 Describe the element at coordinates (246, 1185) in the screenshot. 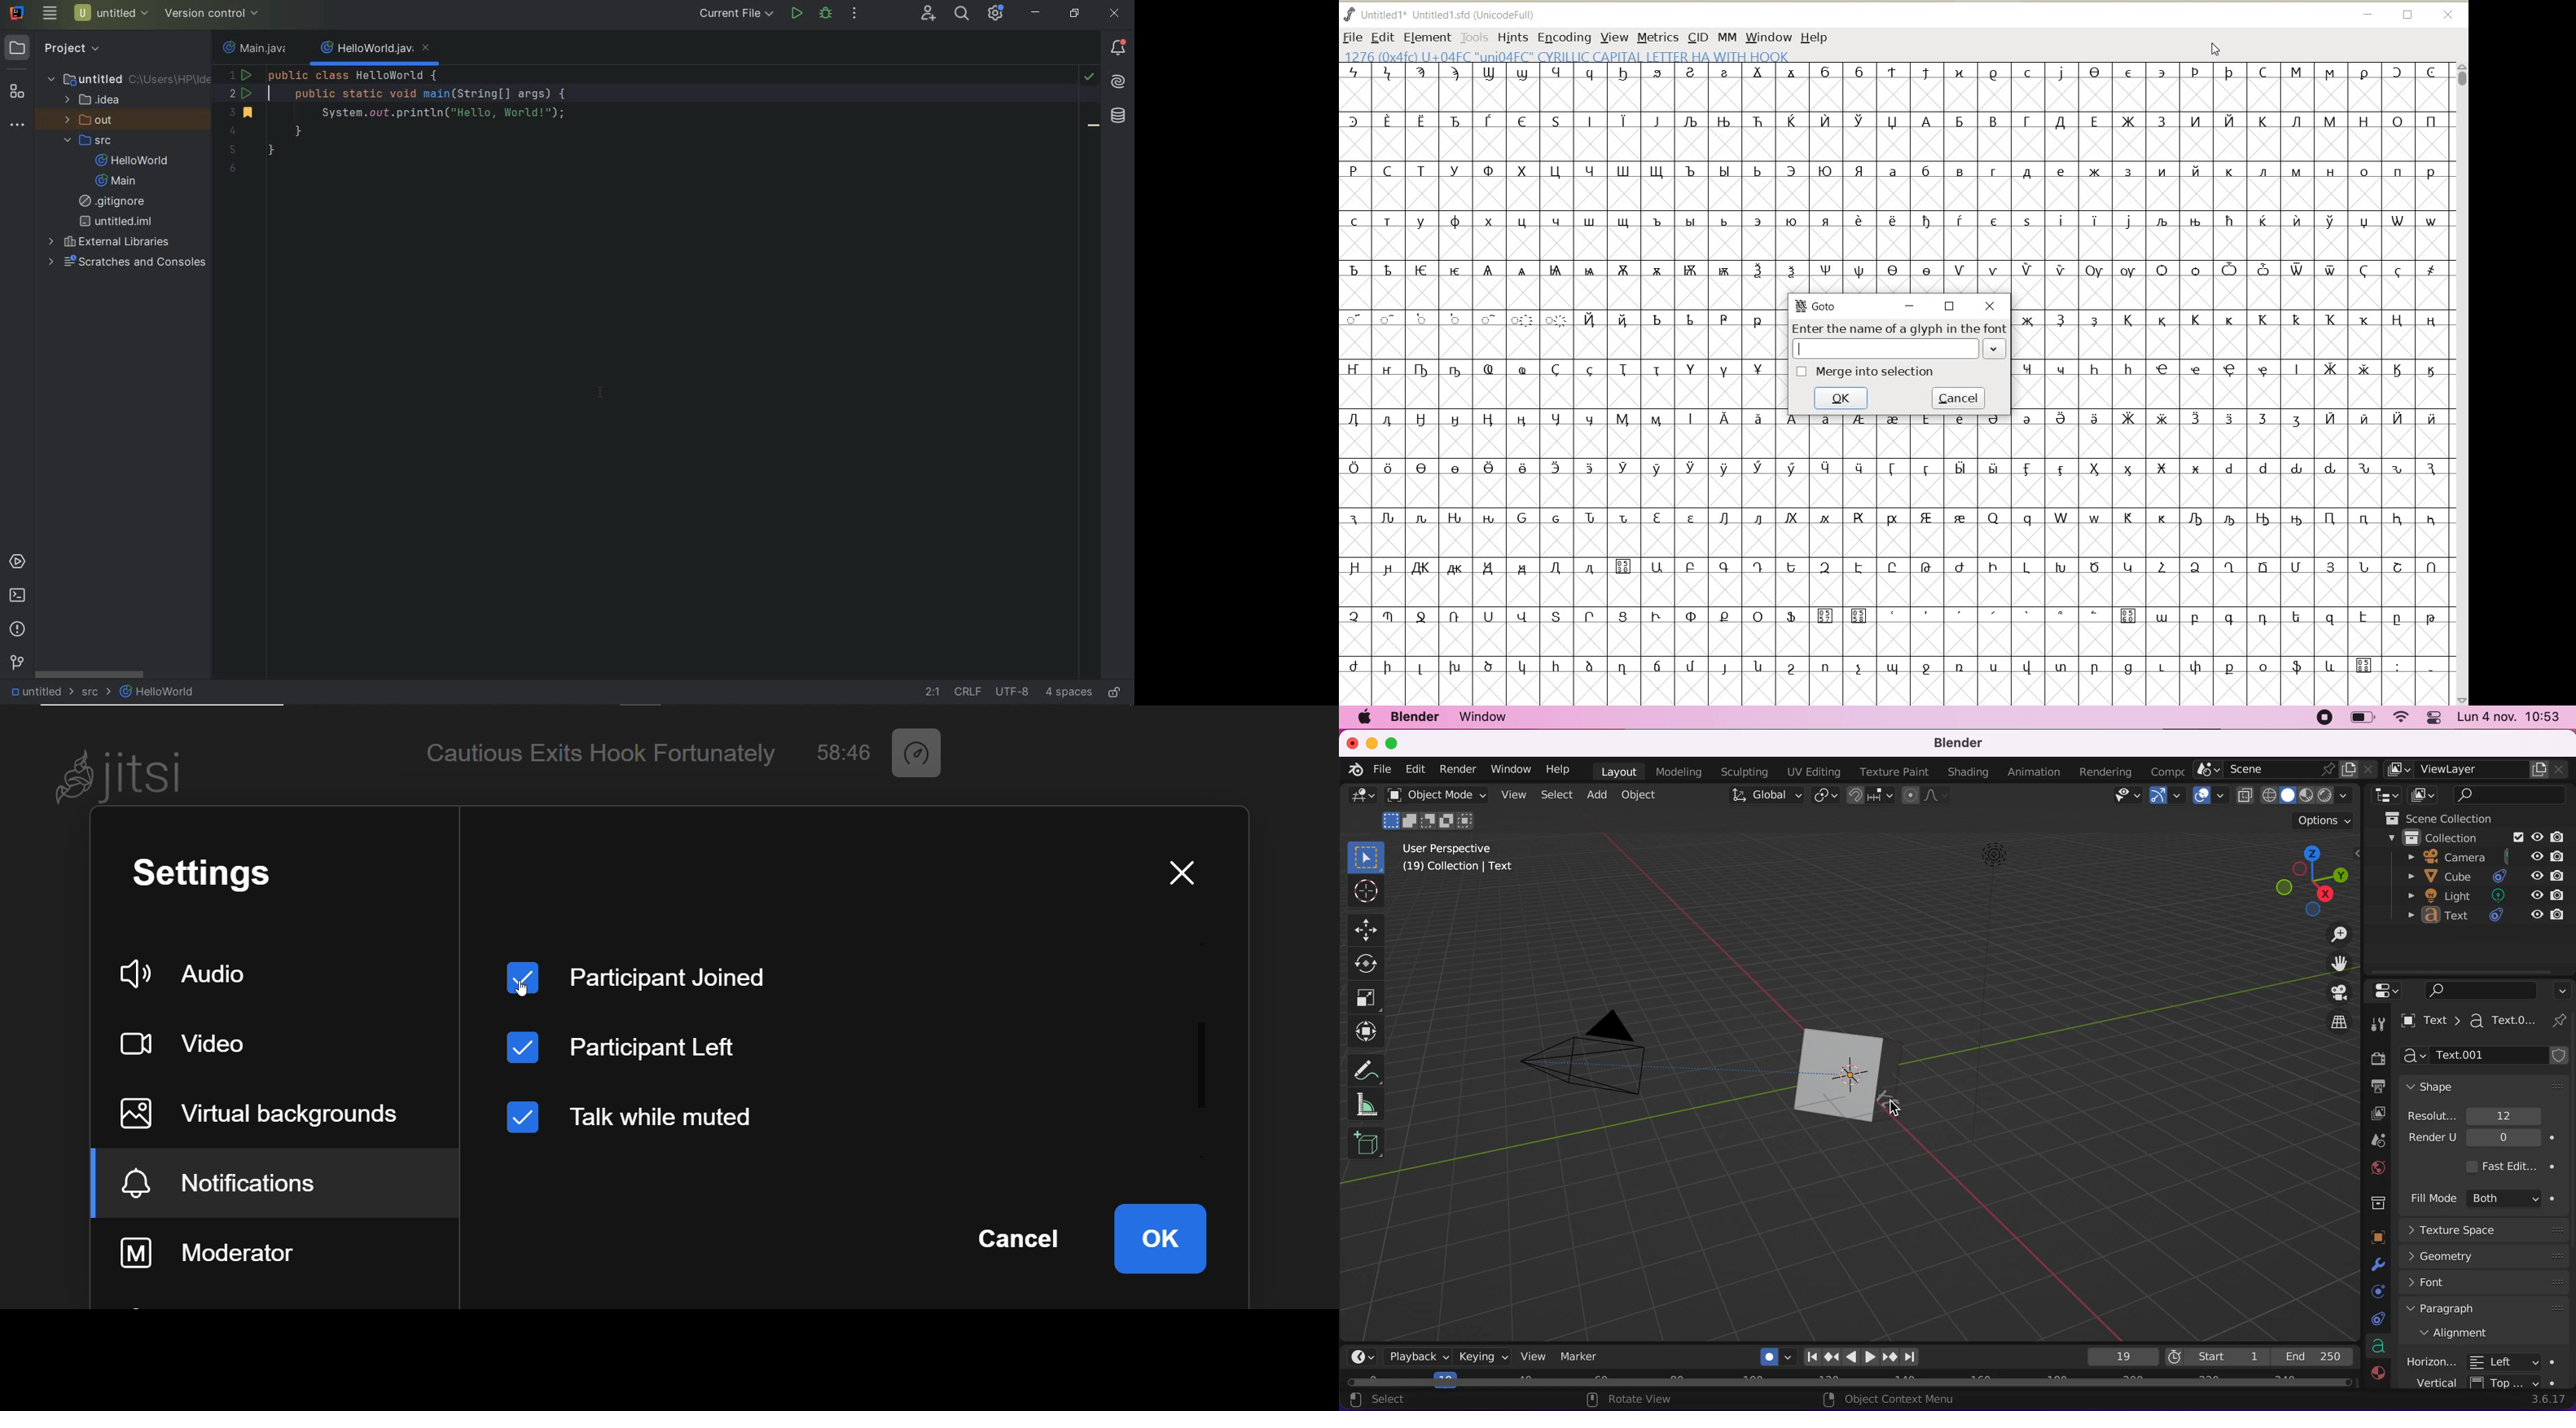

I see `notification` at that location.